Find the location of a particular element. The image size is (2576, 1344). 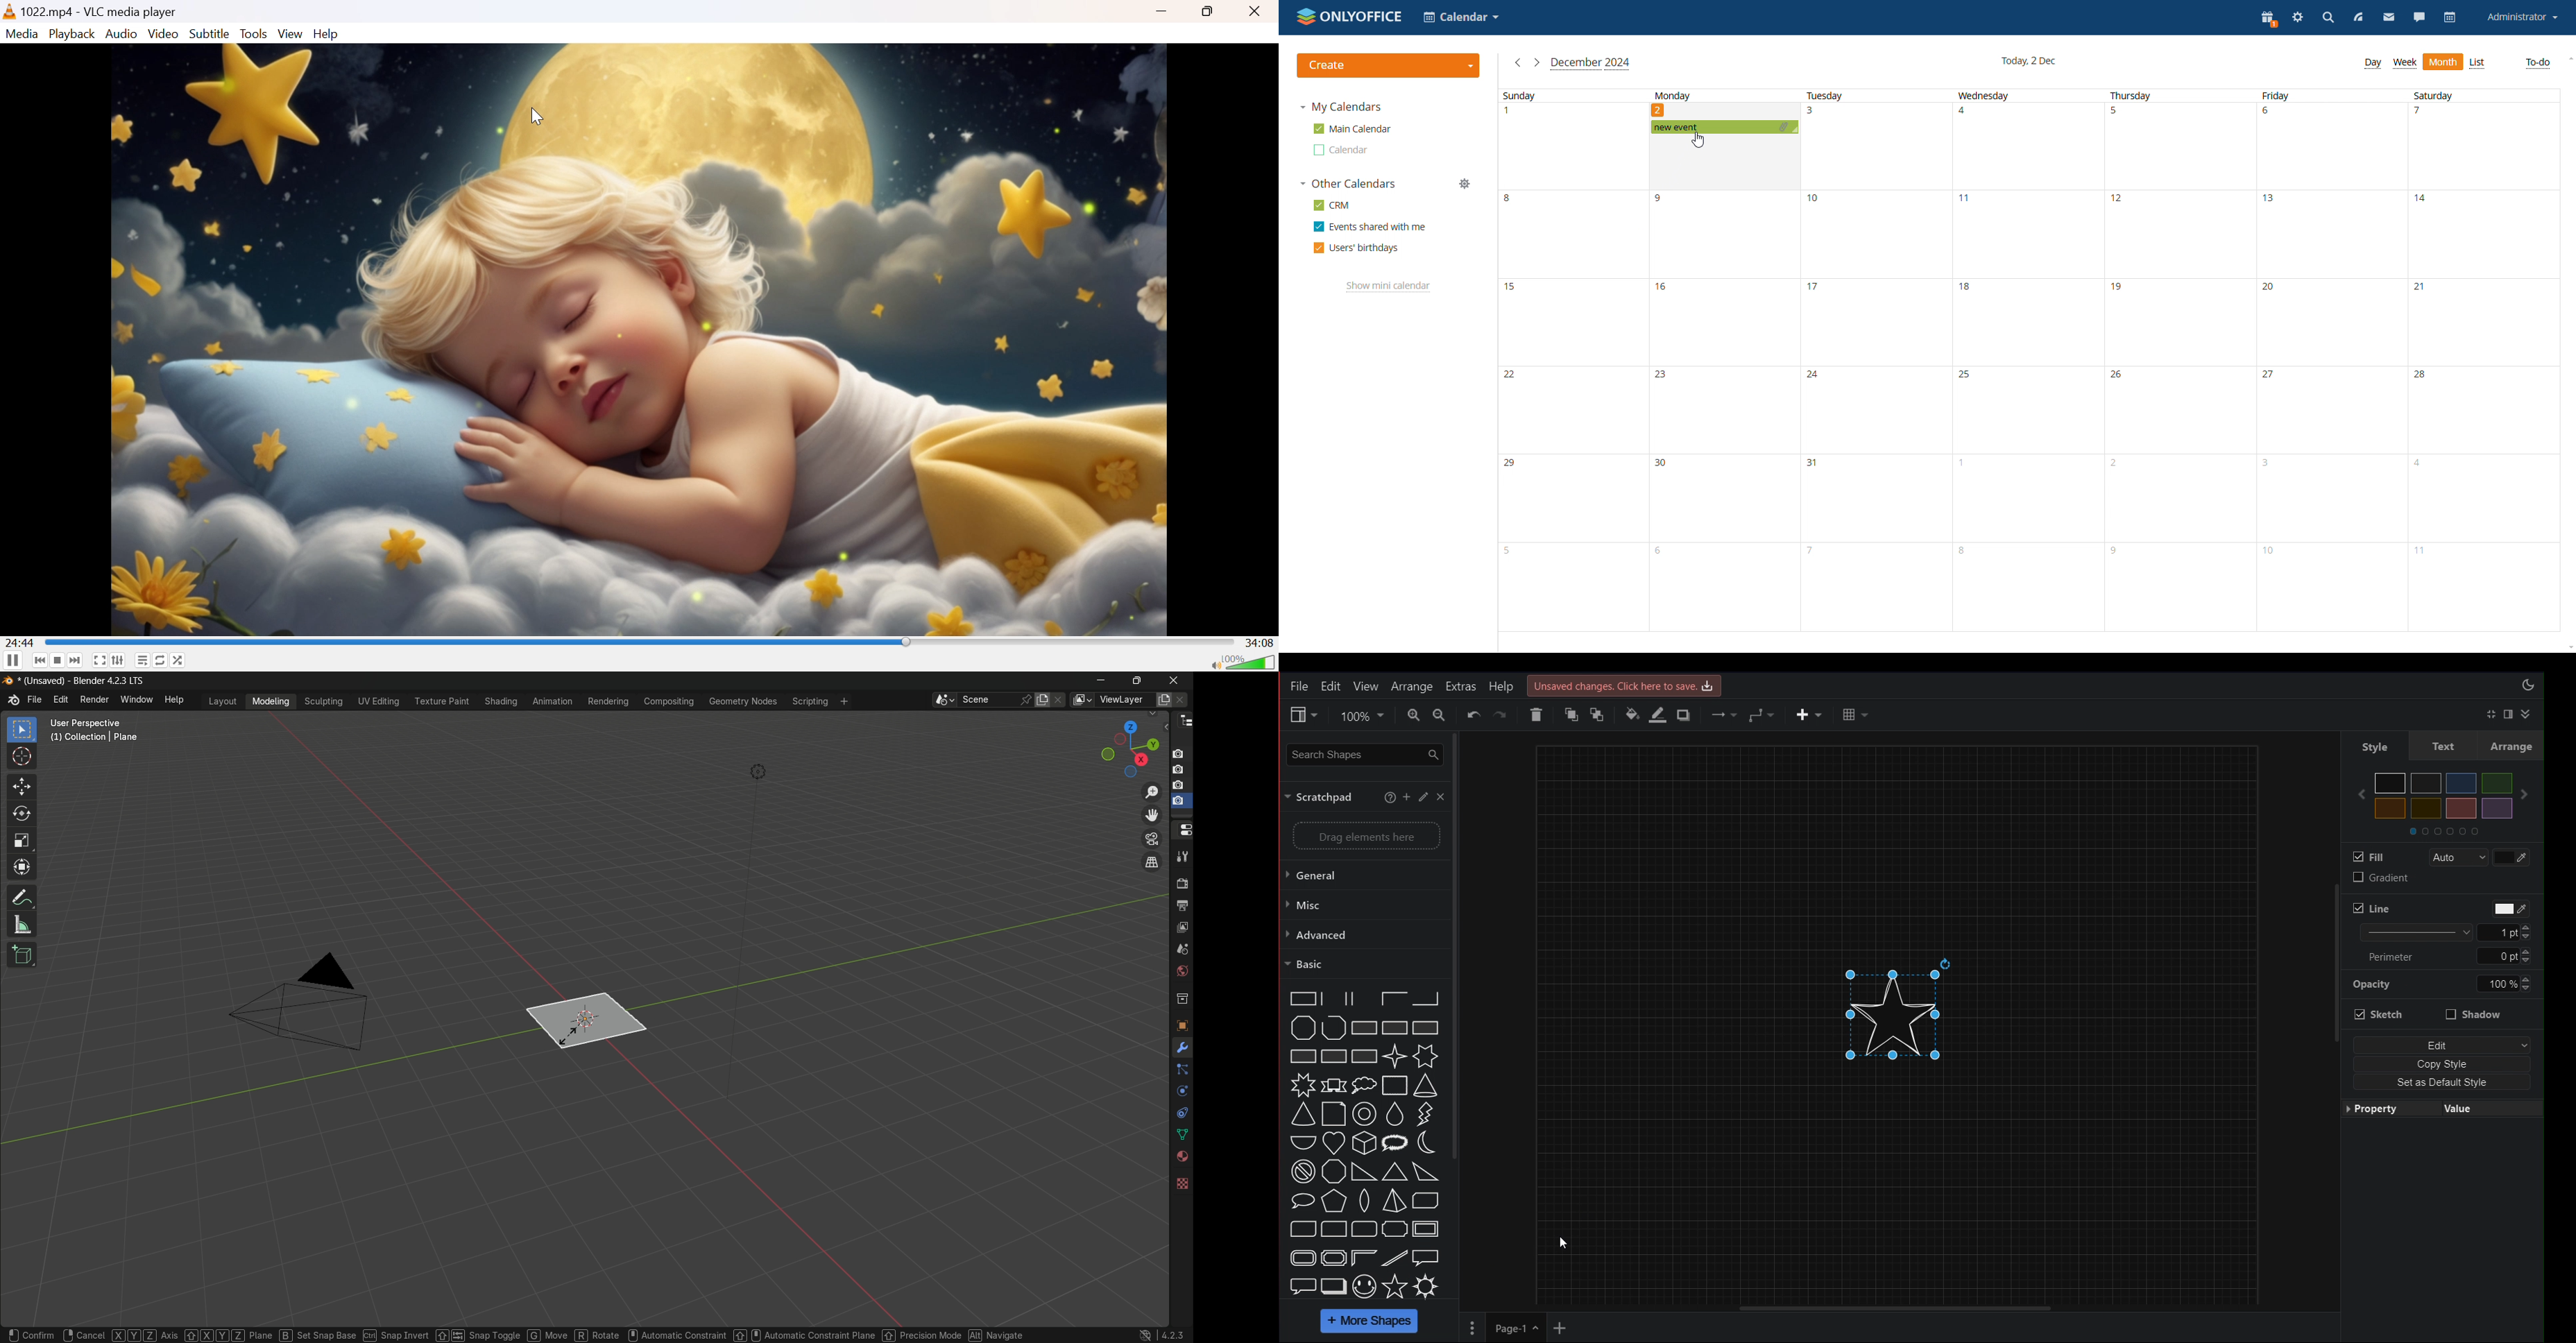

Mute is located at coordinates (1212, 666).